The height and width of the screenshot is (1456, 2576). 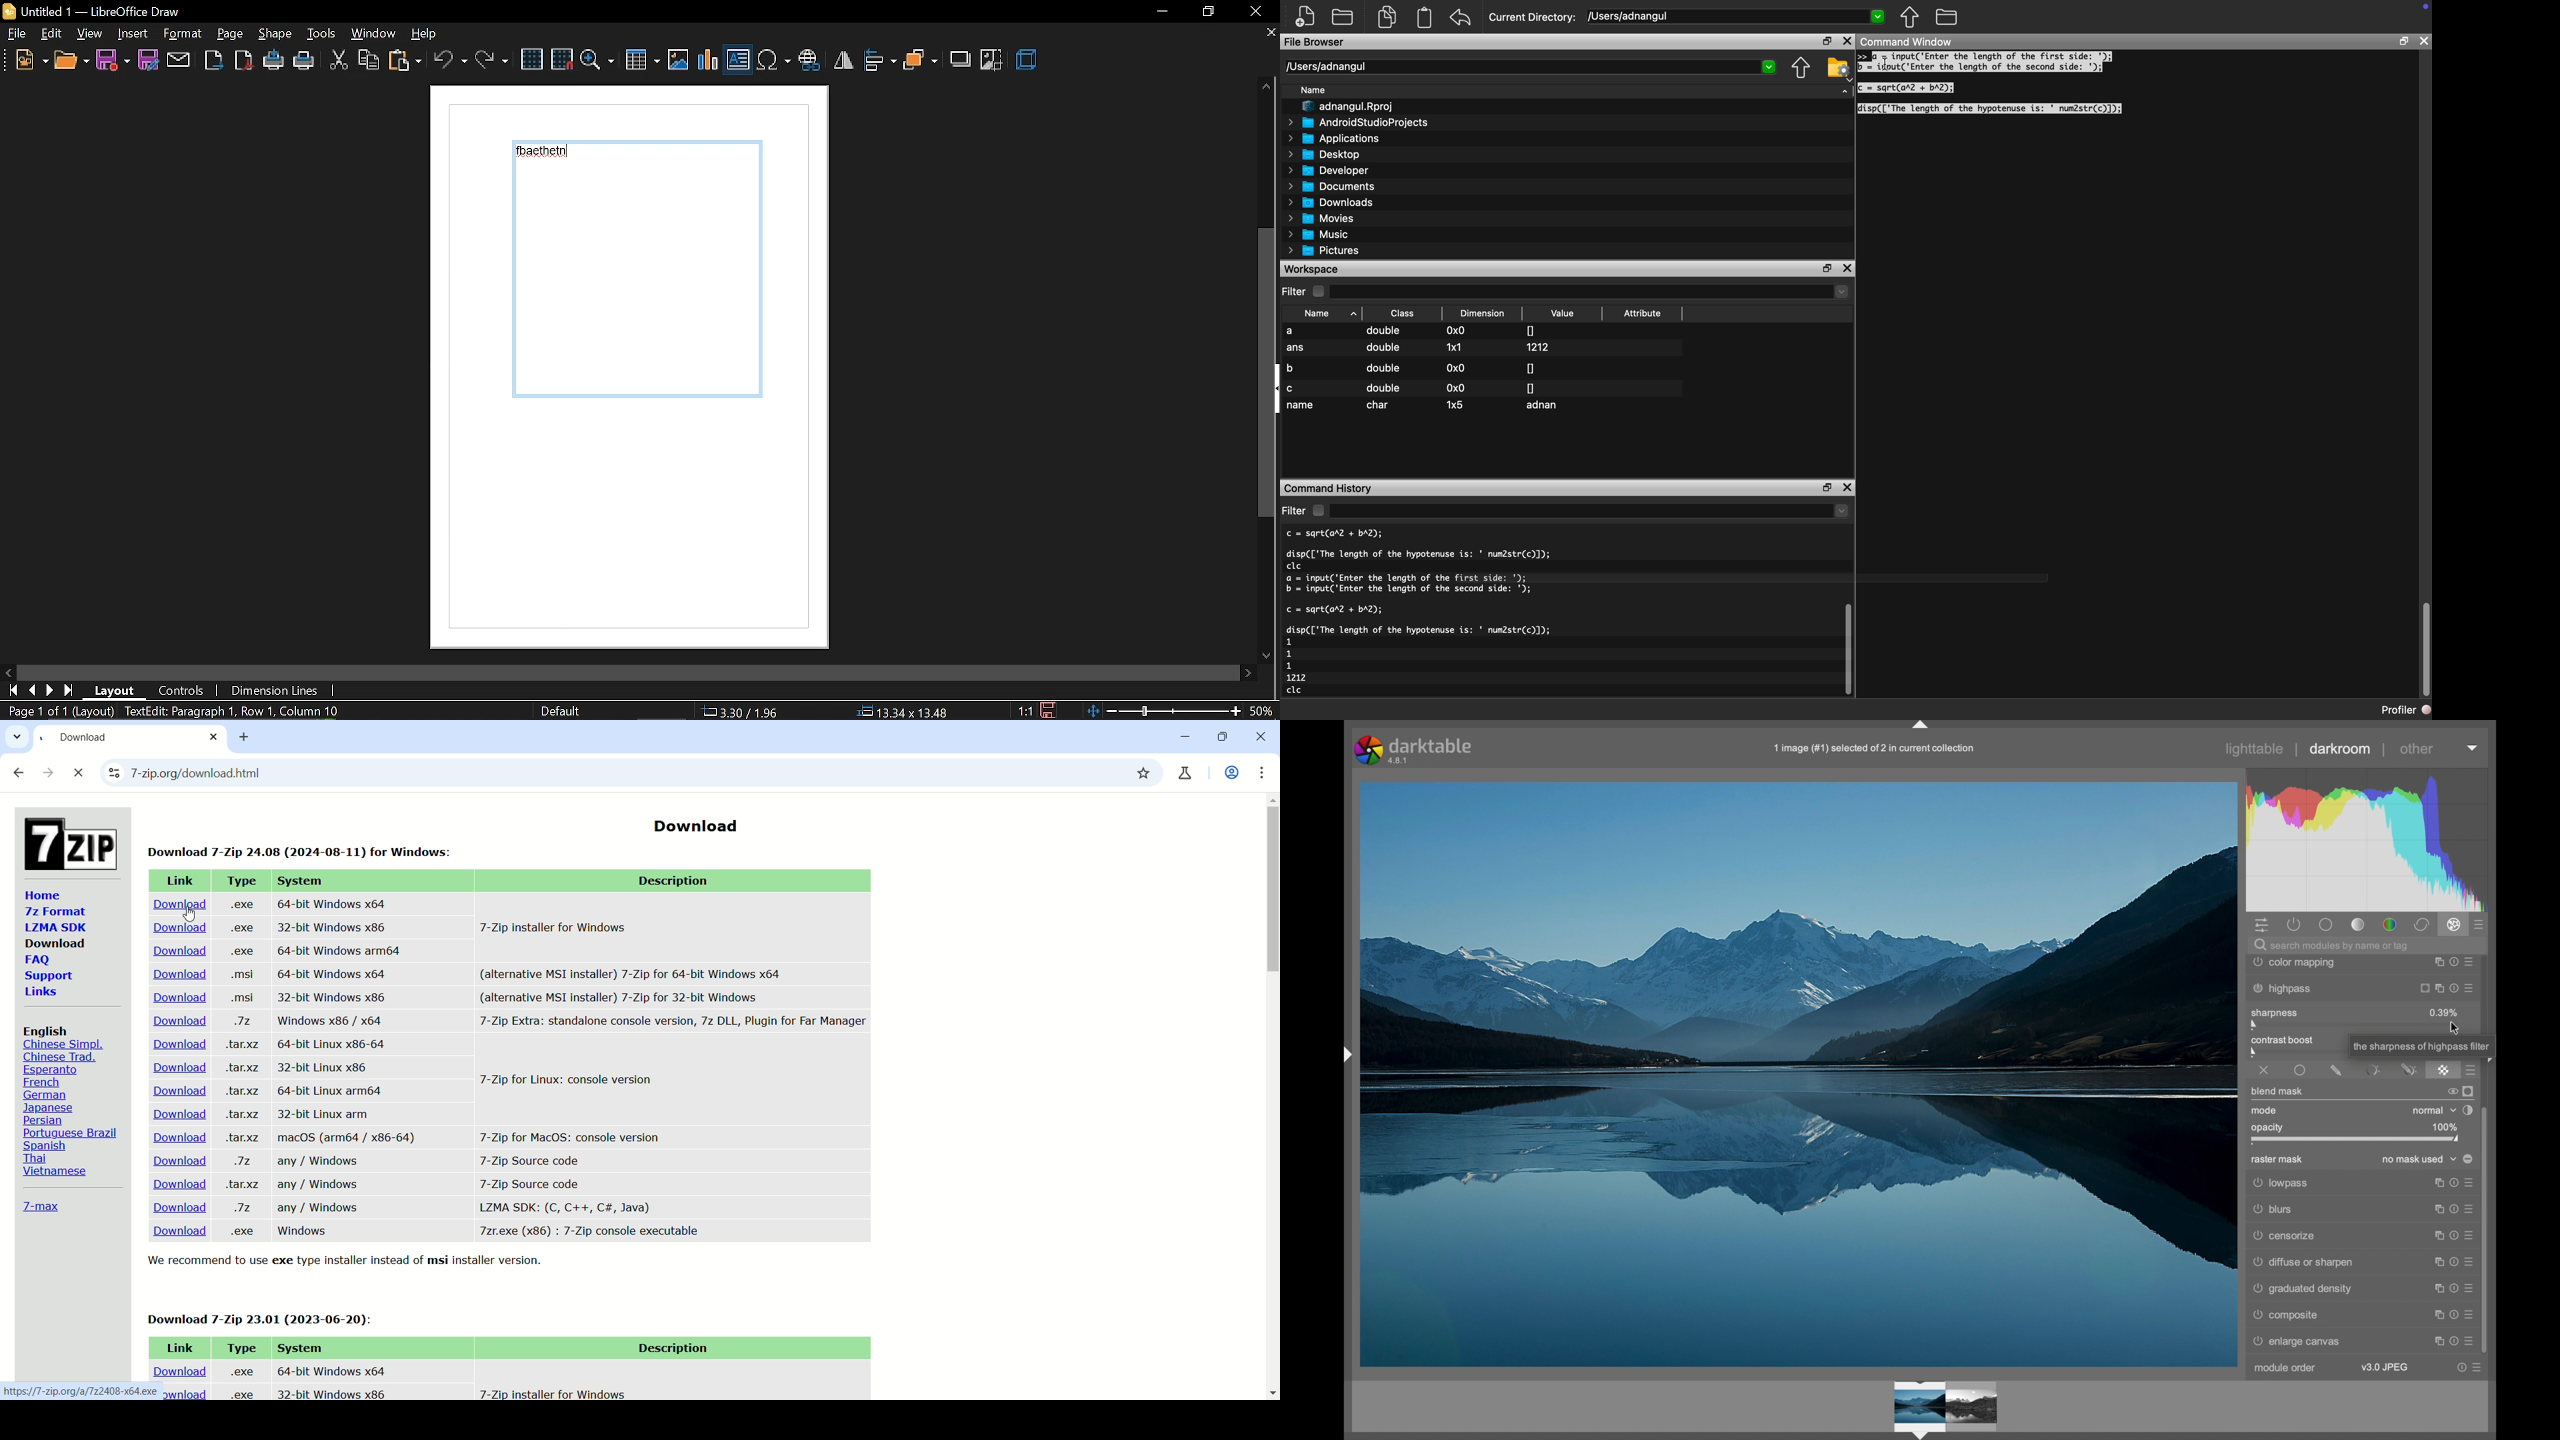 What do you see at coordinates (1269, 655) in the screenshot?
I see `Move down` at bounding box center [1269, 655].